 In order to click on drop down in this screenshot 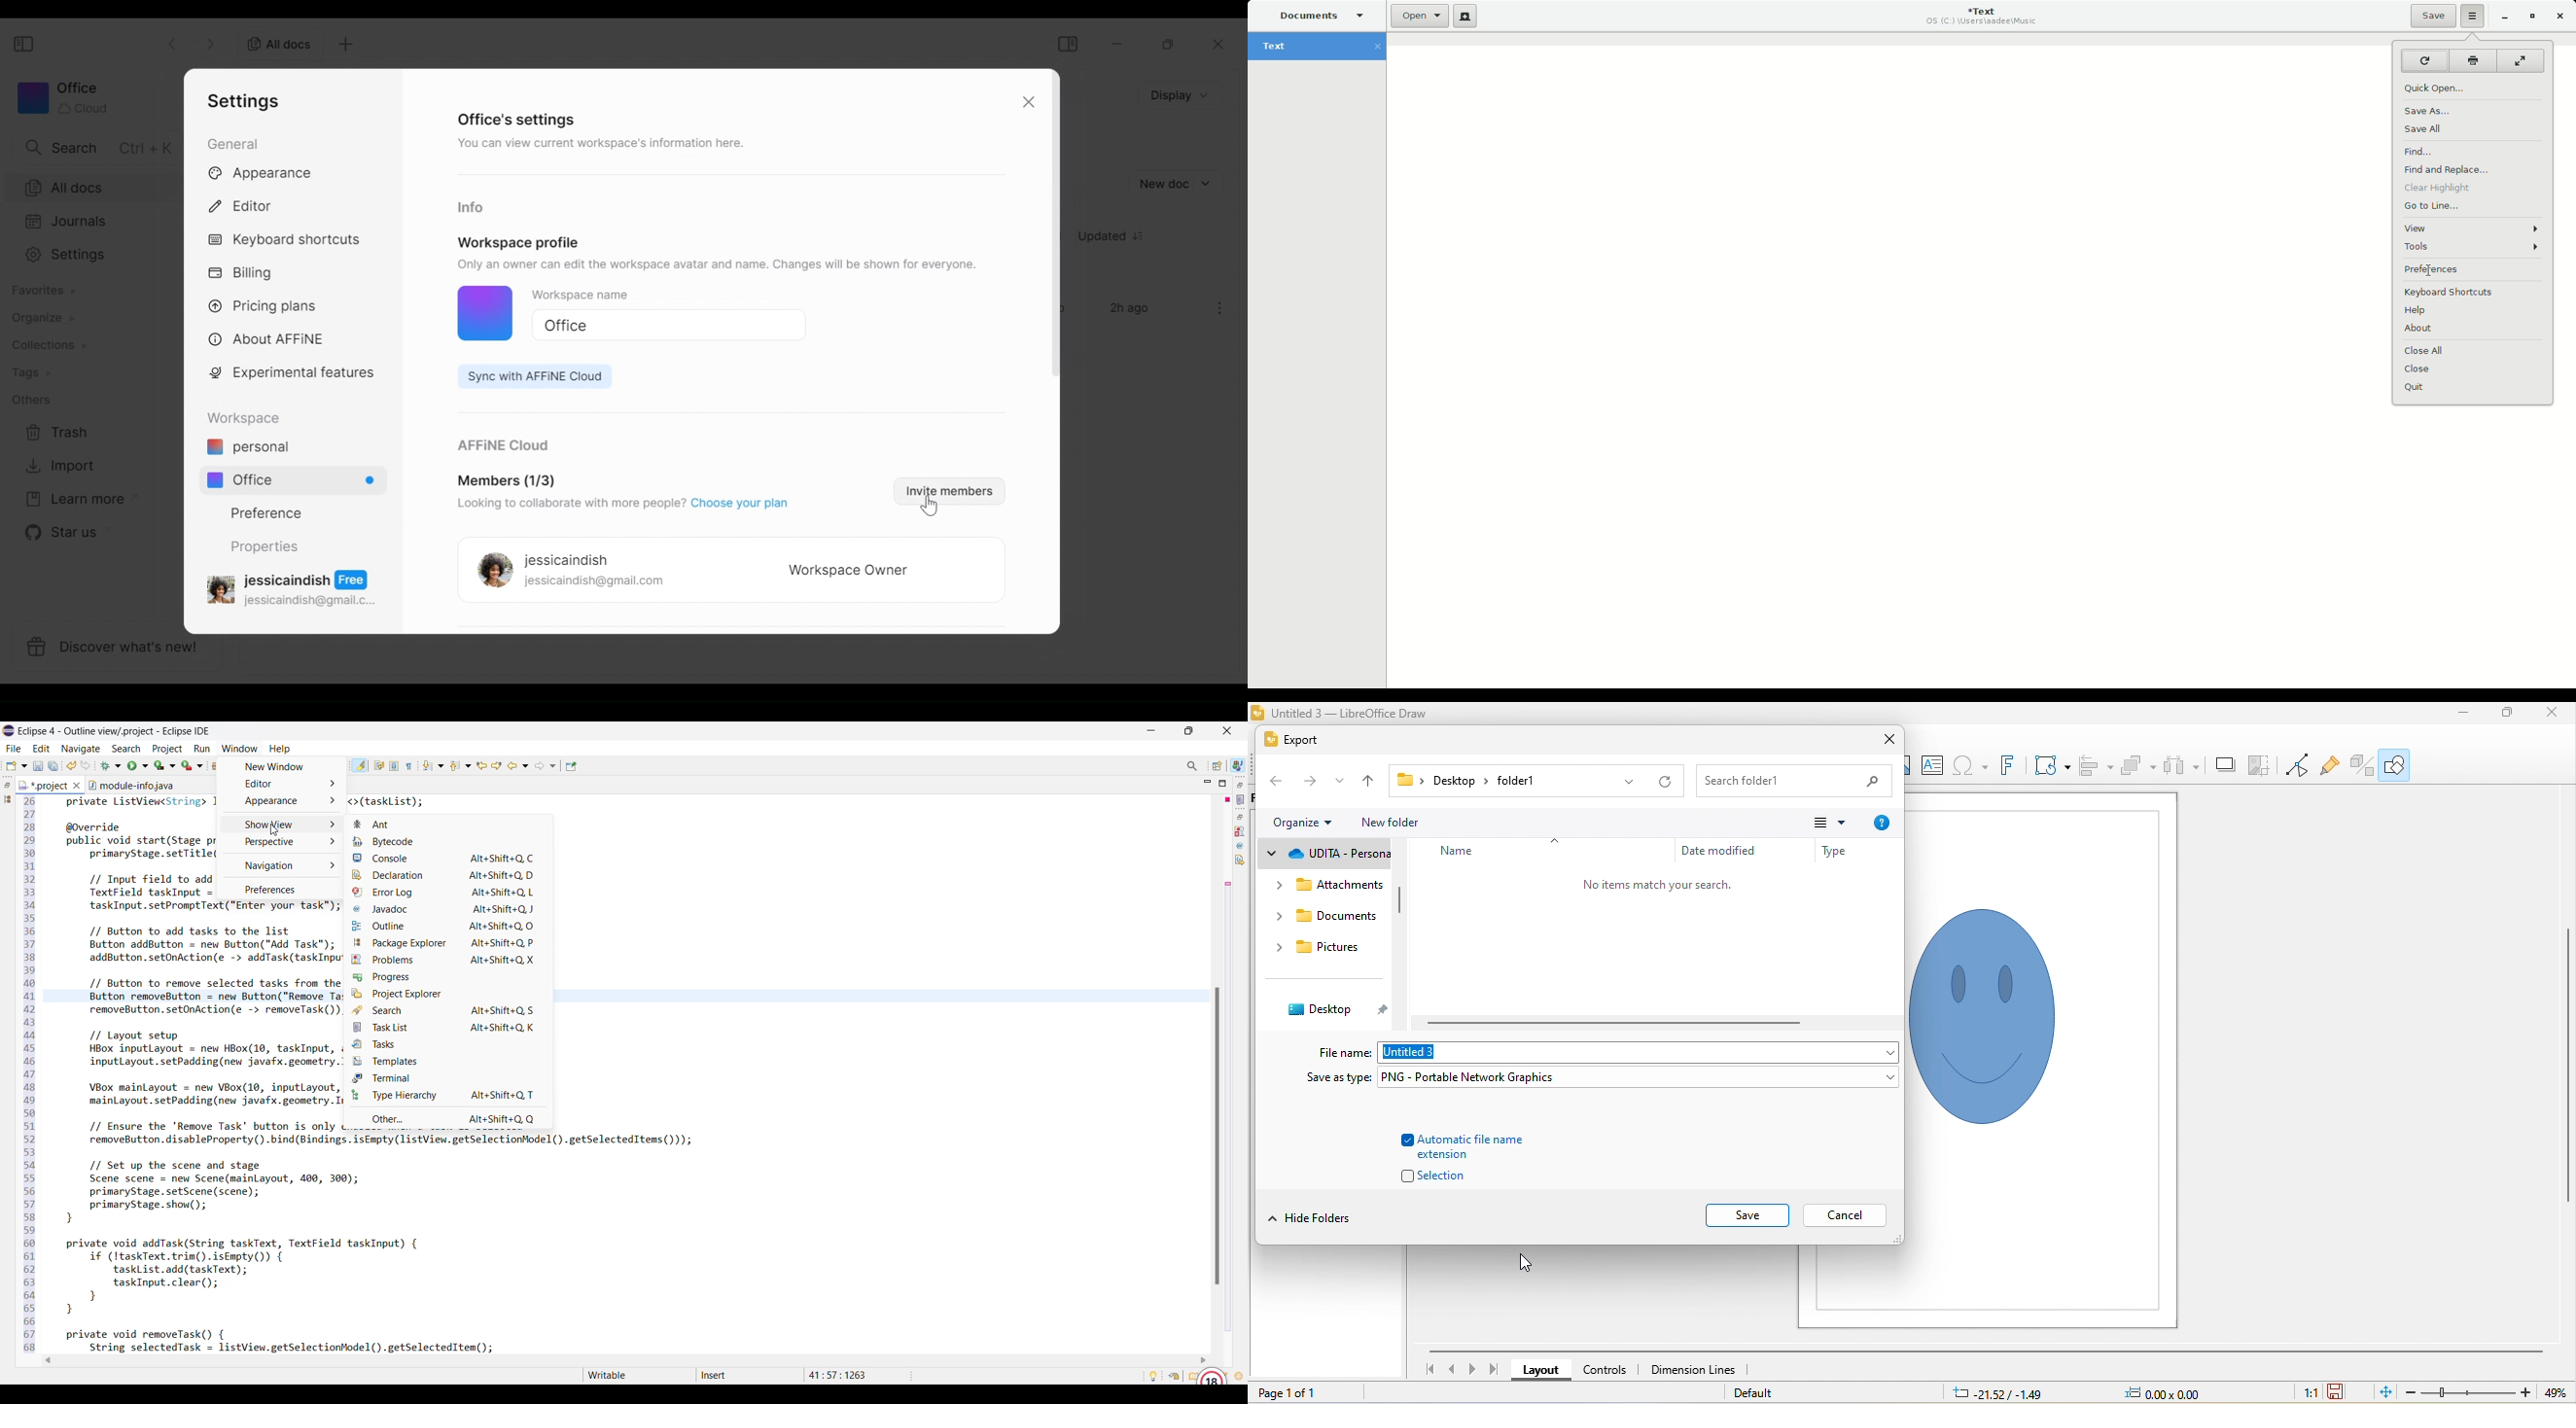, I will do `click(1881, 1075)`.